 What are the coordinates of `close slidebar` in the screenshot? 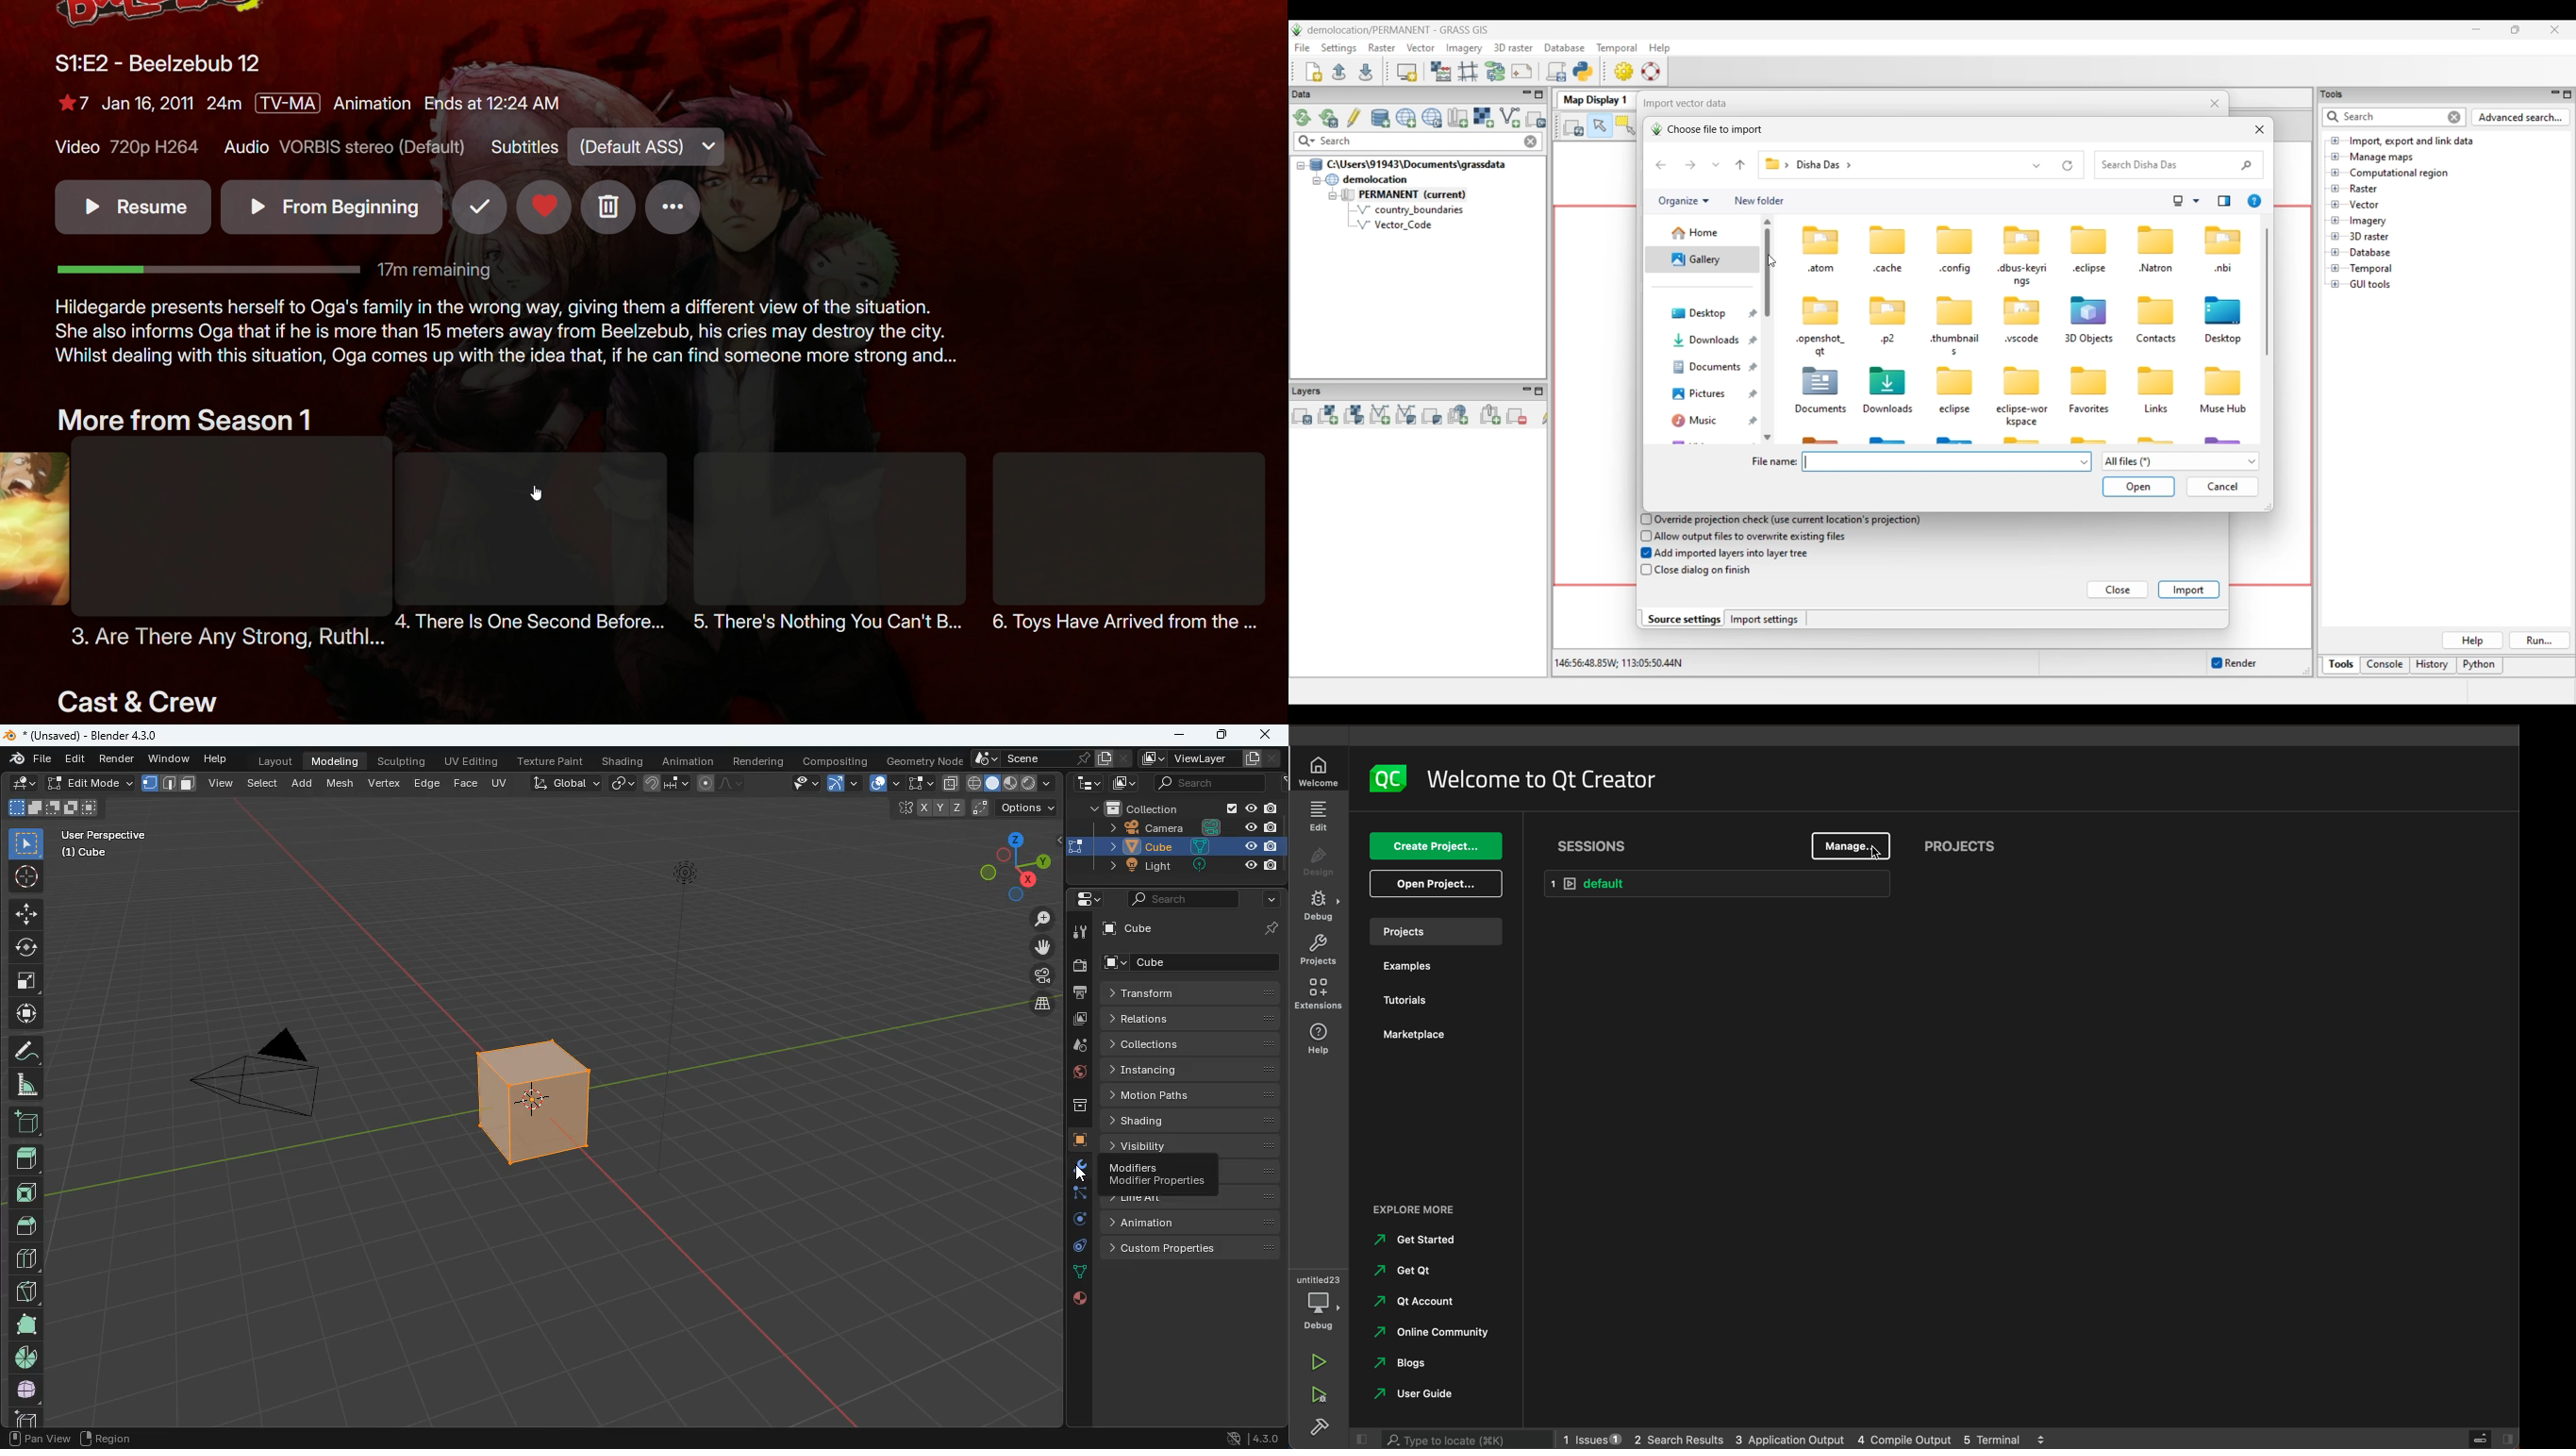 It's located at (2490, 1437).